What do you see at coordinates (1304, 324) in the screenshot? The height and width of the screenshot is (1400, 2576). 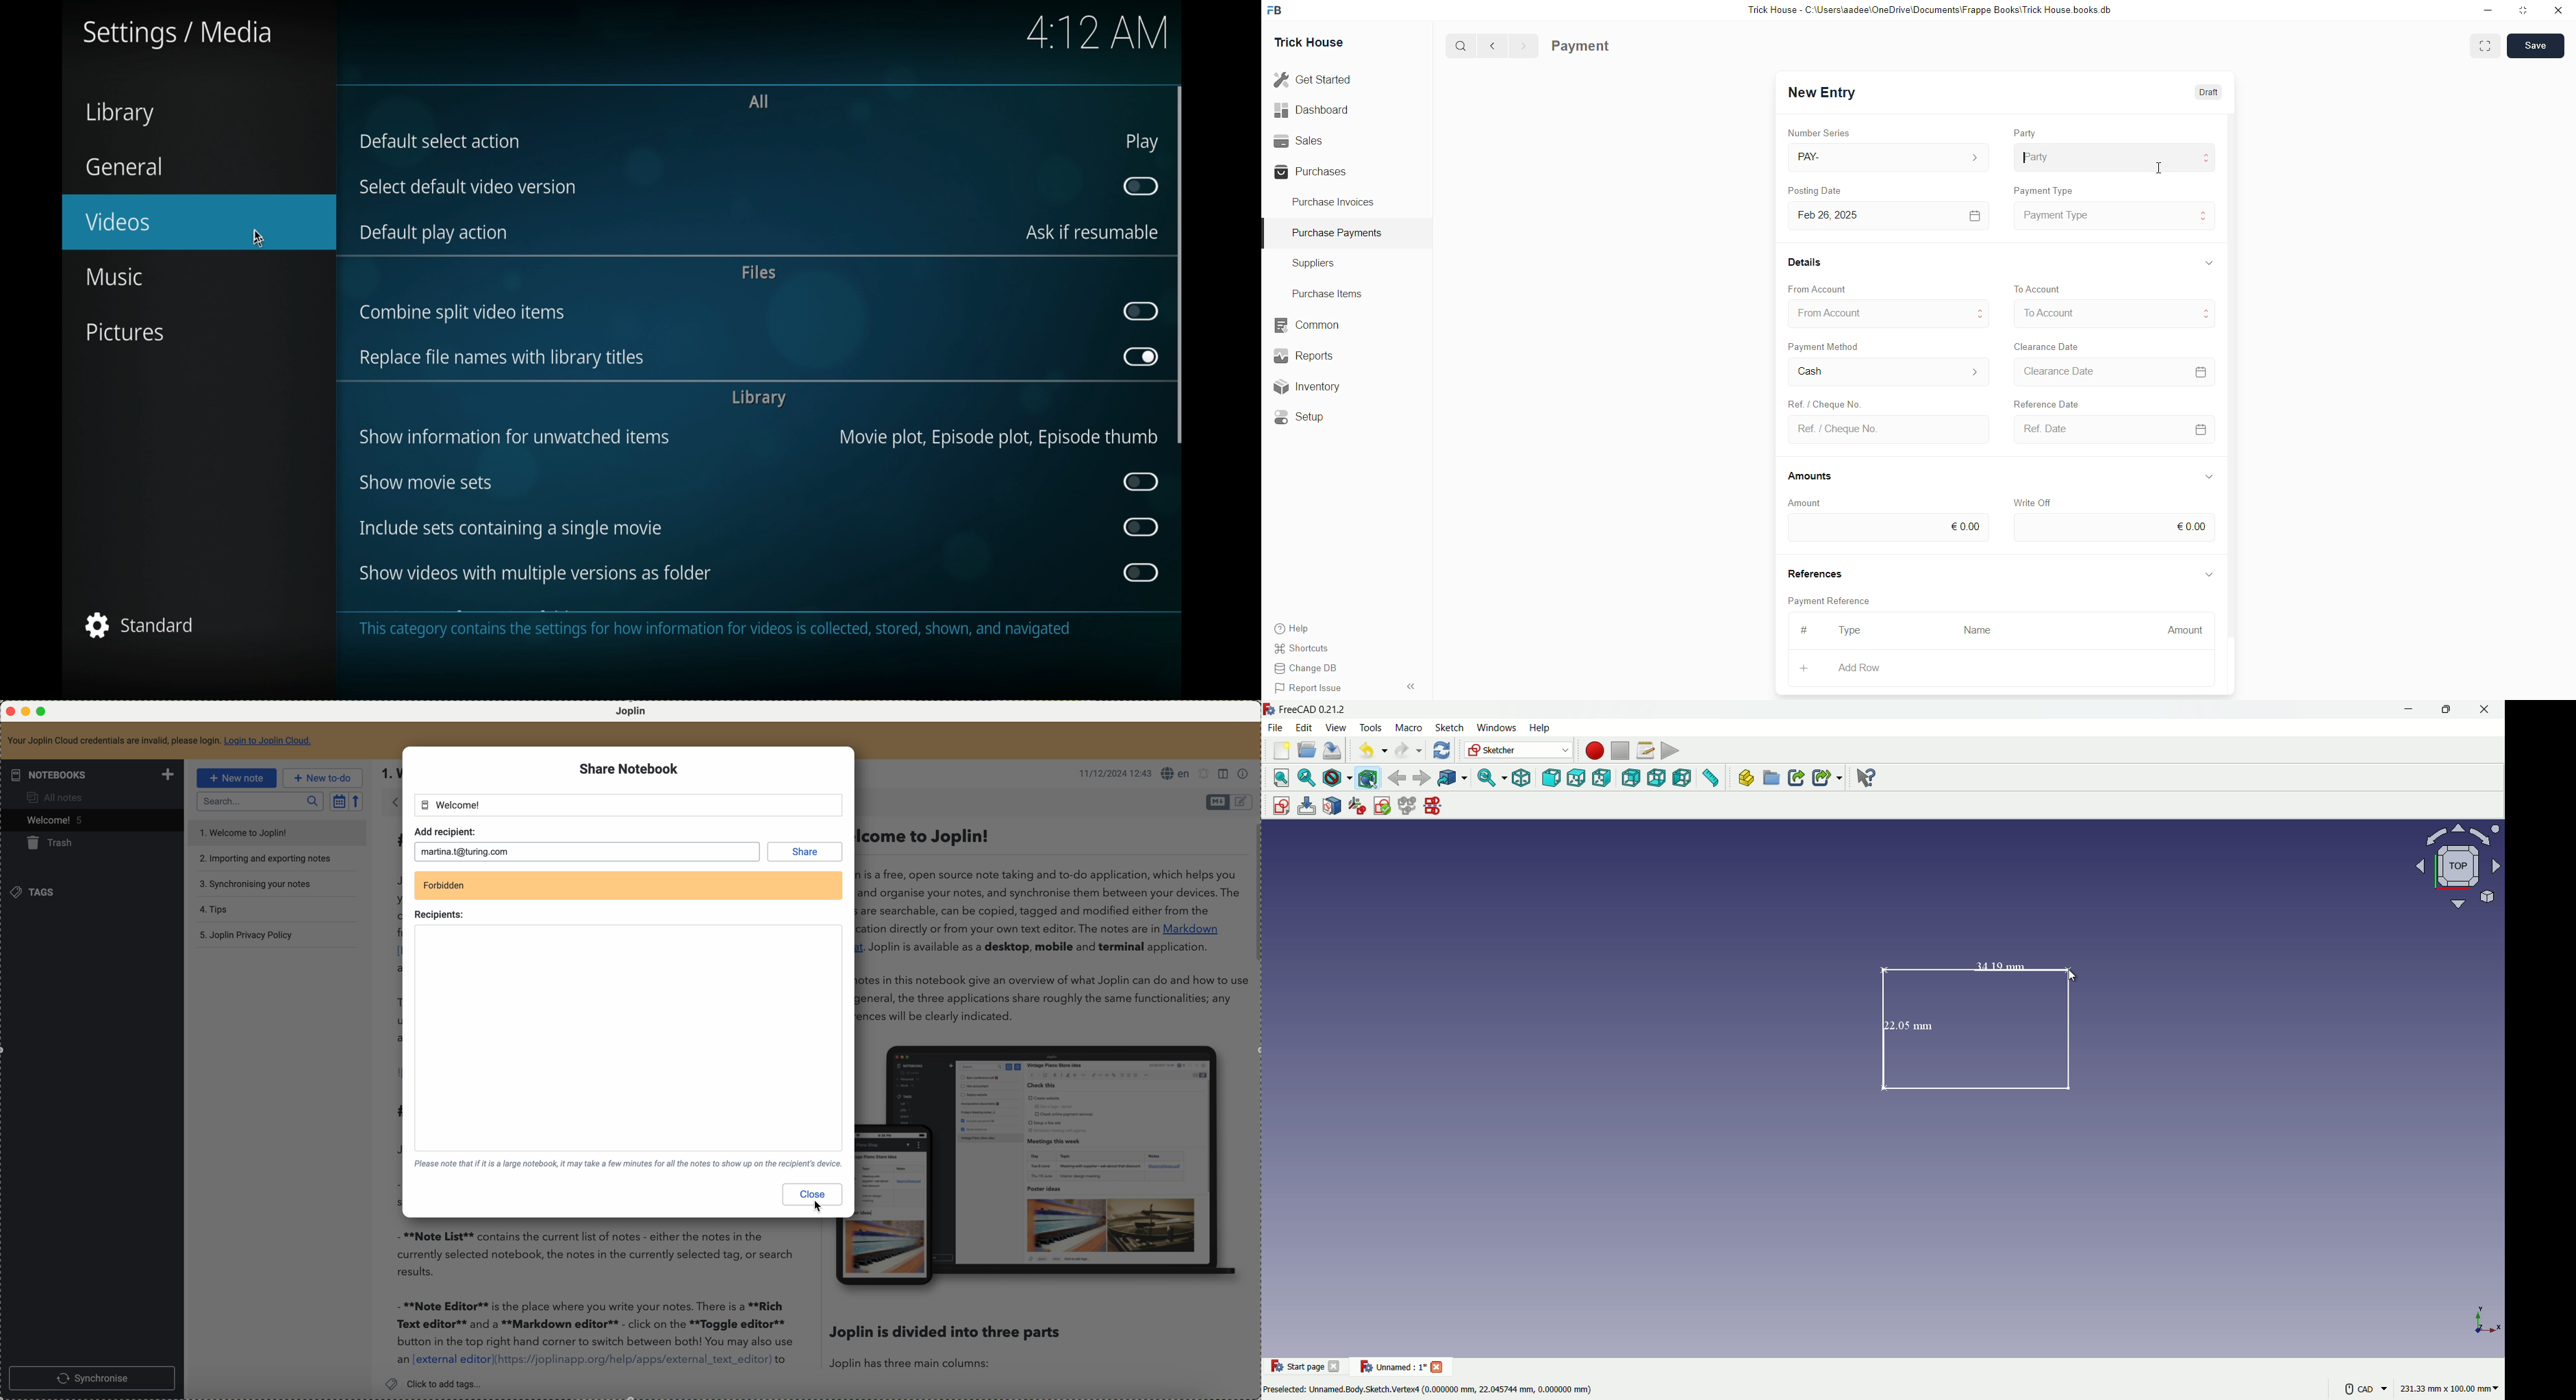 I see `Common` at bounding box center [1304, 324].